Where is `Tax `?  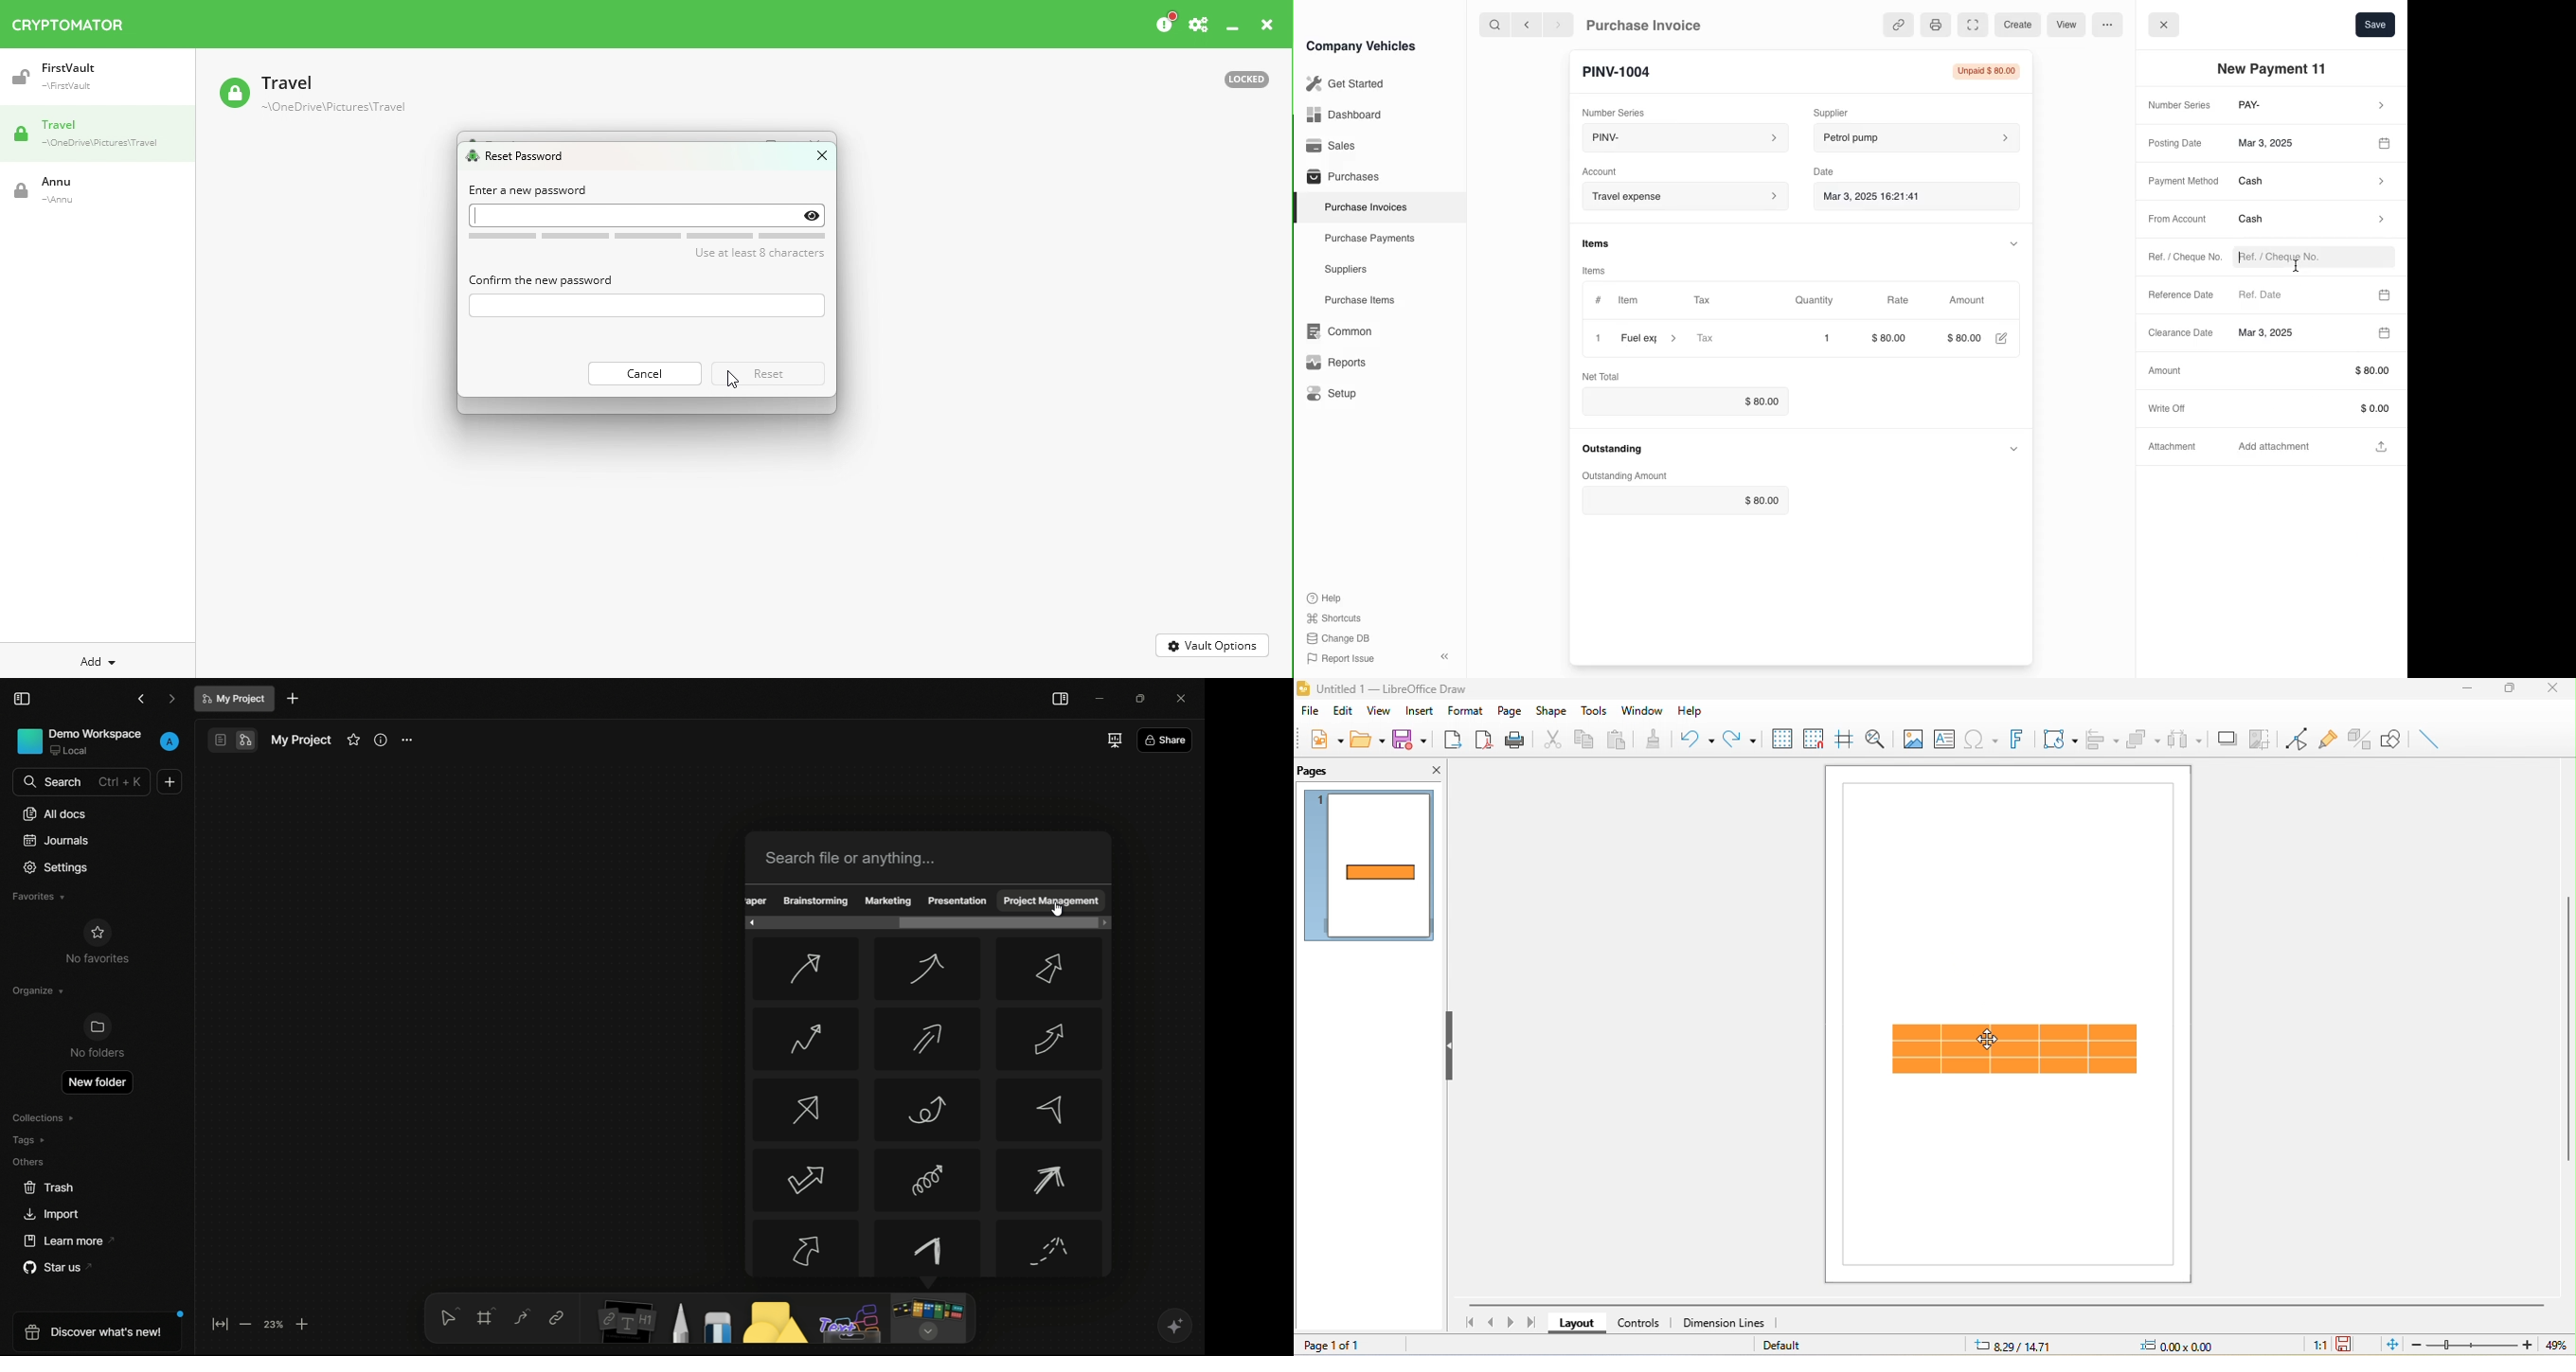 Tax  is located at coordinates (1731, 339).